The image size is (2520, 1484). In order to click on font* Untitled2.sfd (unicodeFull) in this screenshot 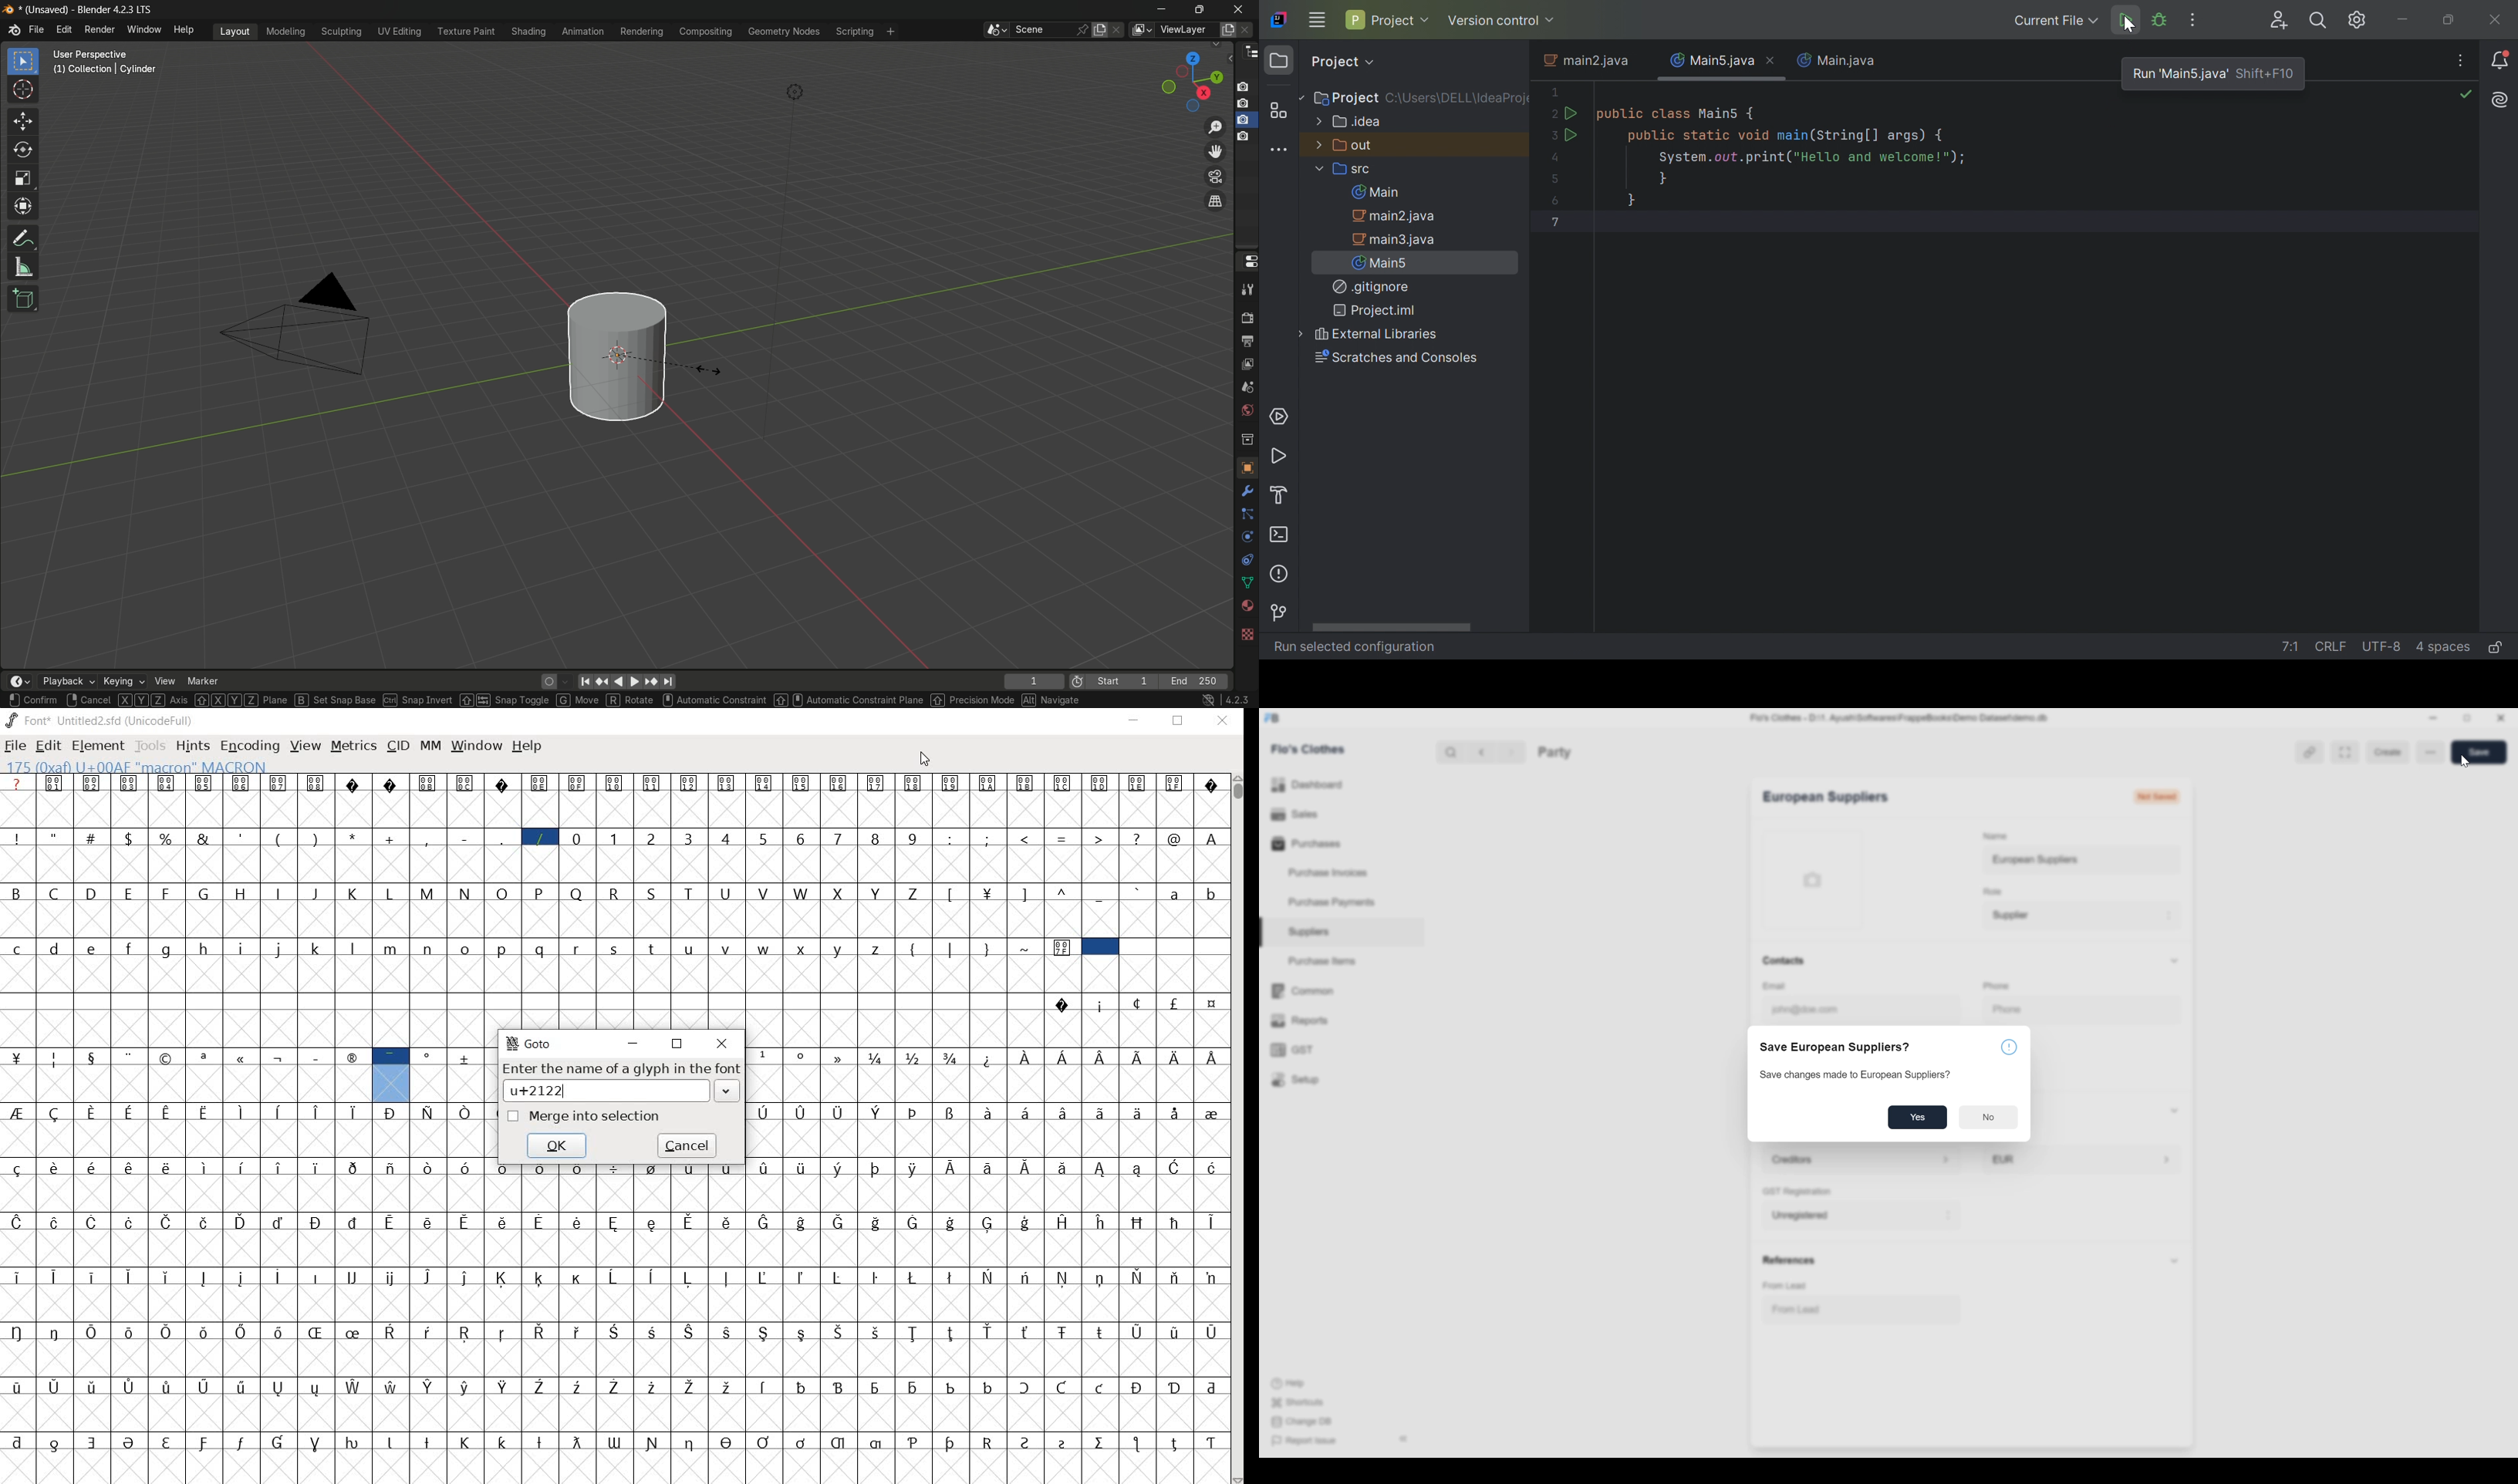, I will do `click(98, 721)`.